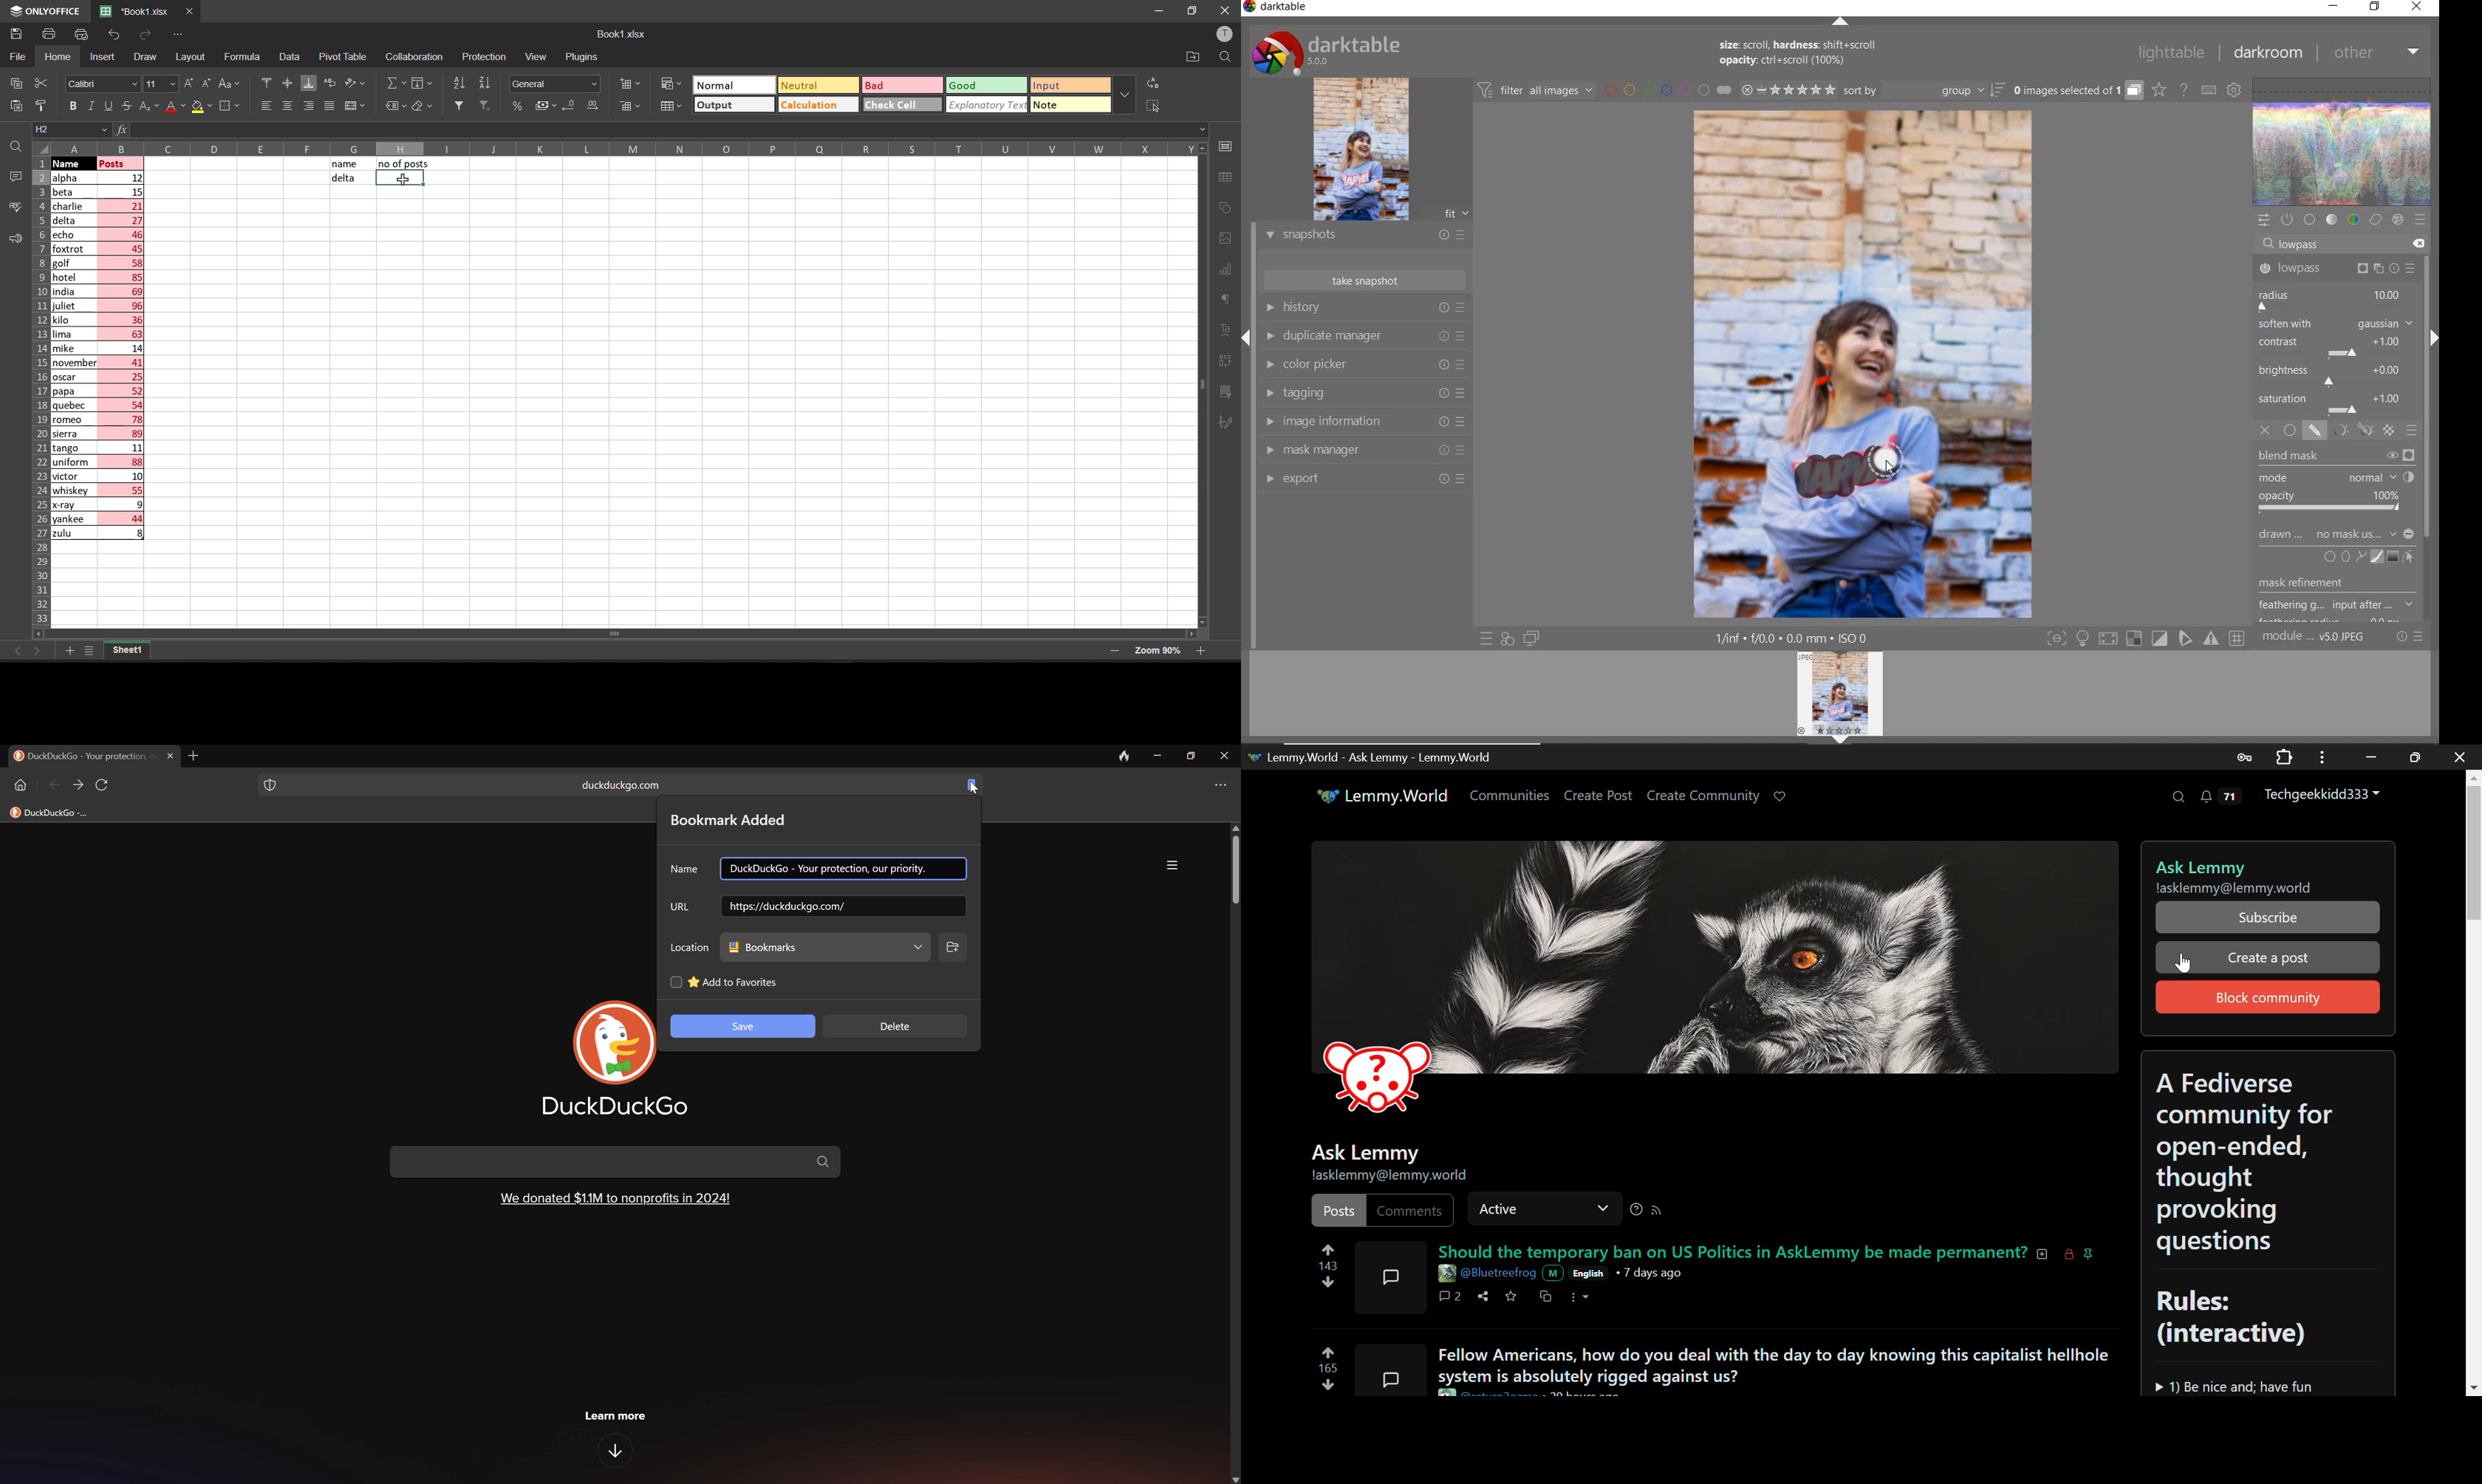 The width and height of the screenshot is (2492, 1484). Describe the element at coordinates (2235, 91) in the screenshot. I see `show global preferences` at that location.